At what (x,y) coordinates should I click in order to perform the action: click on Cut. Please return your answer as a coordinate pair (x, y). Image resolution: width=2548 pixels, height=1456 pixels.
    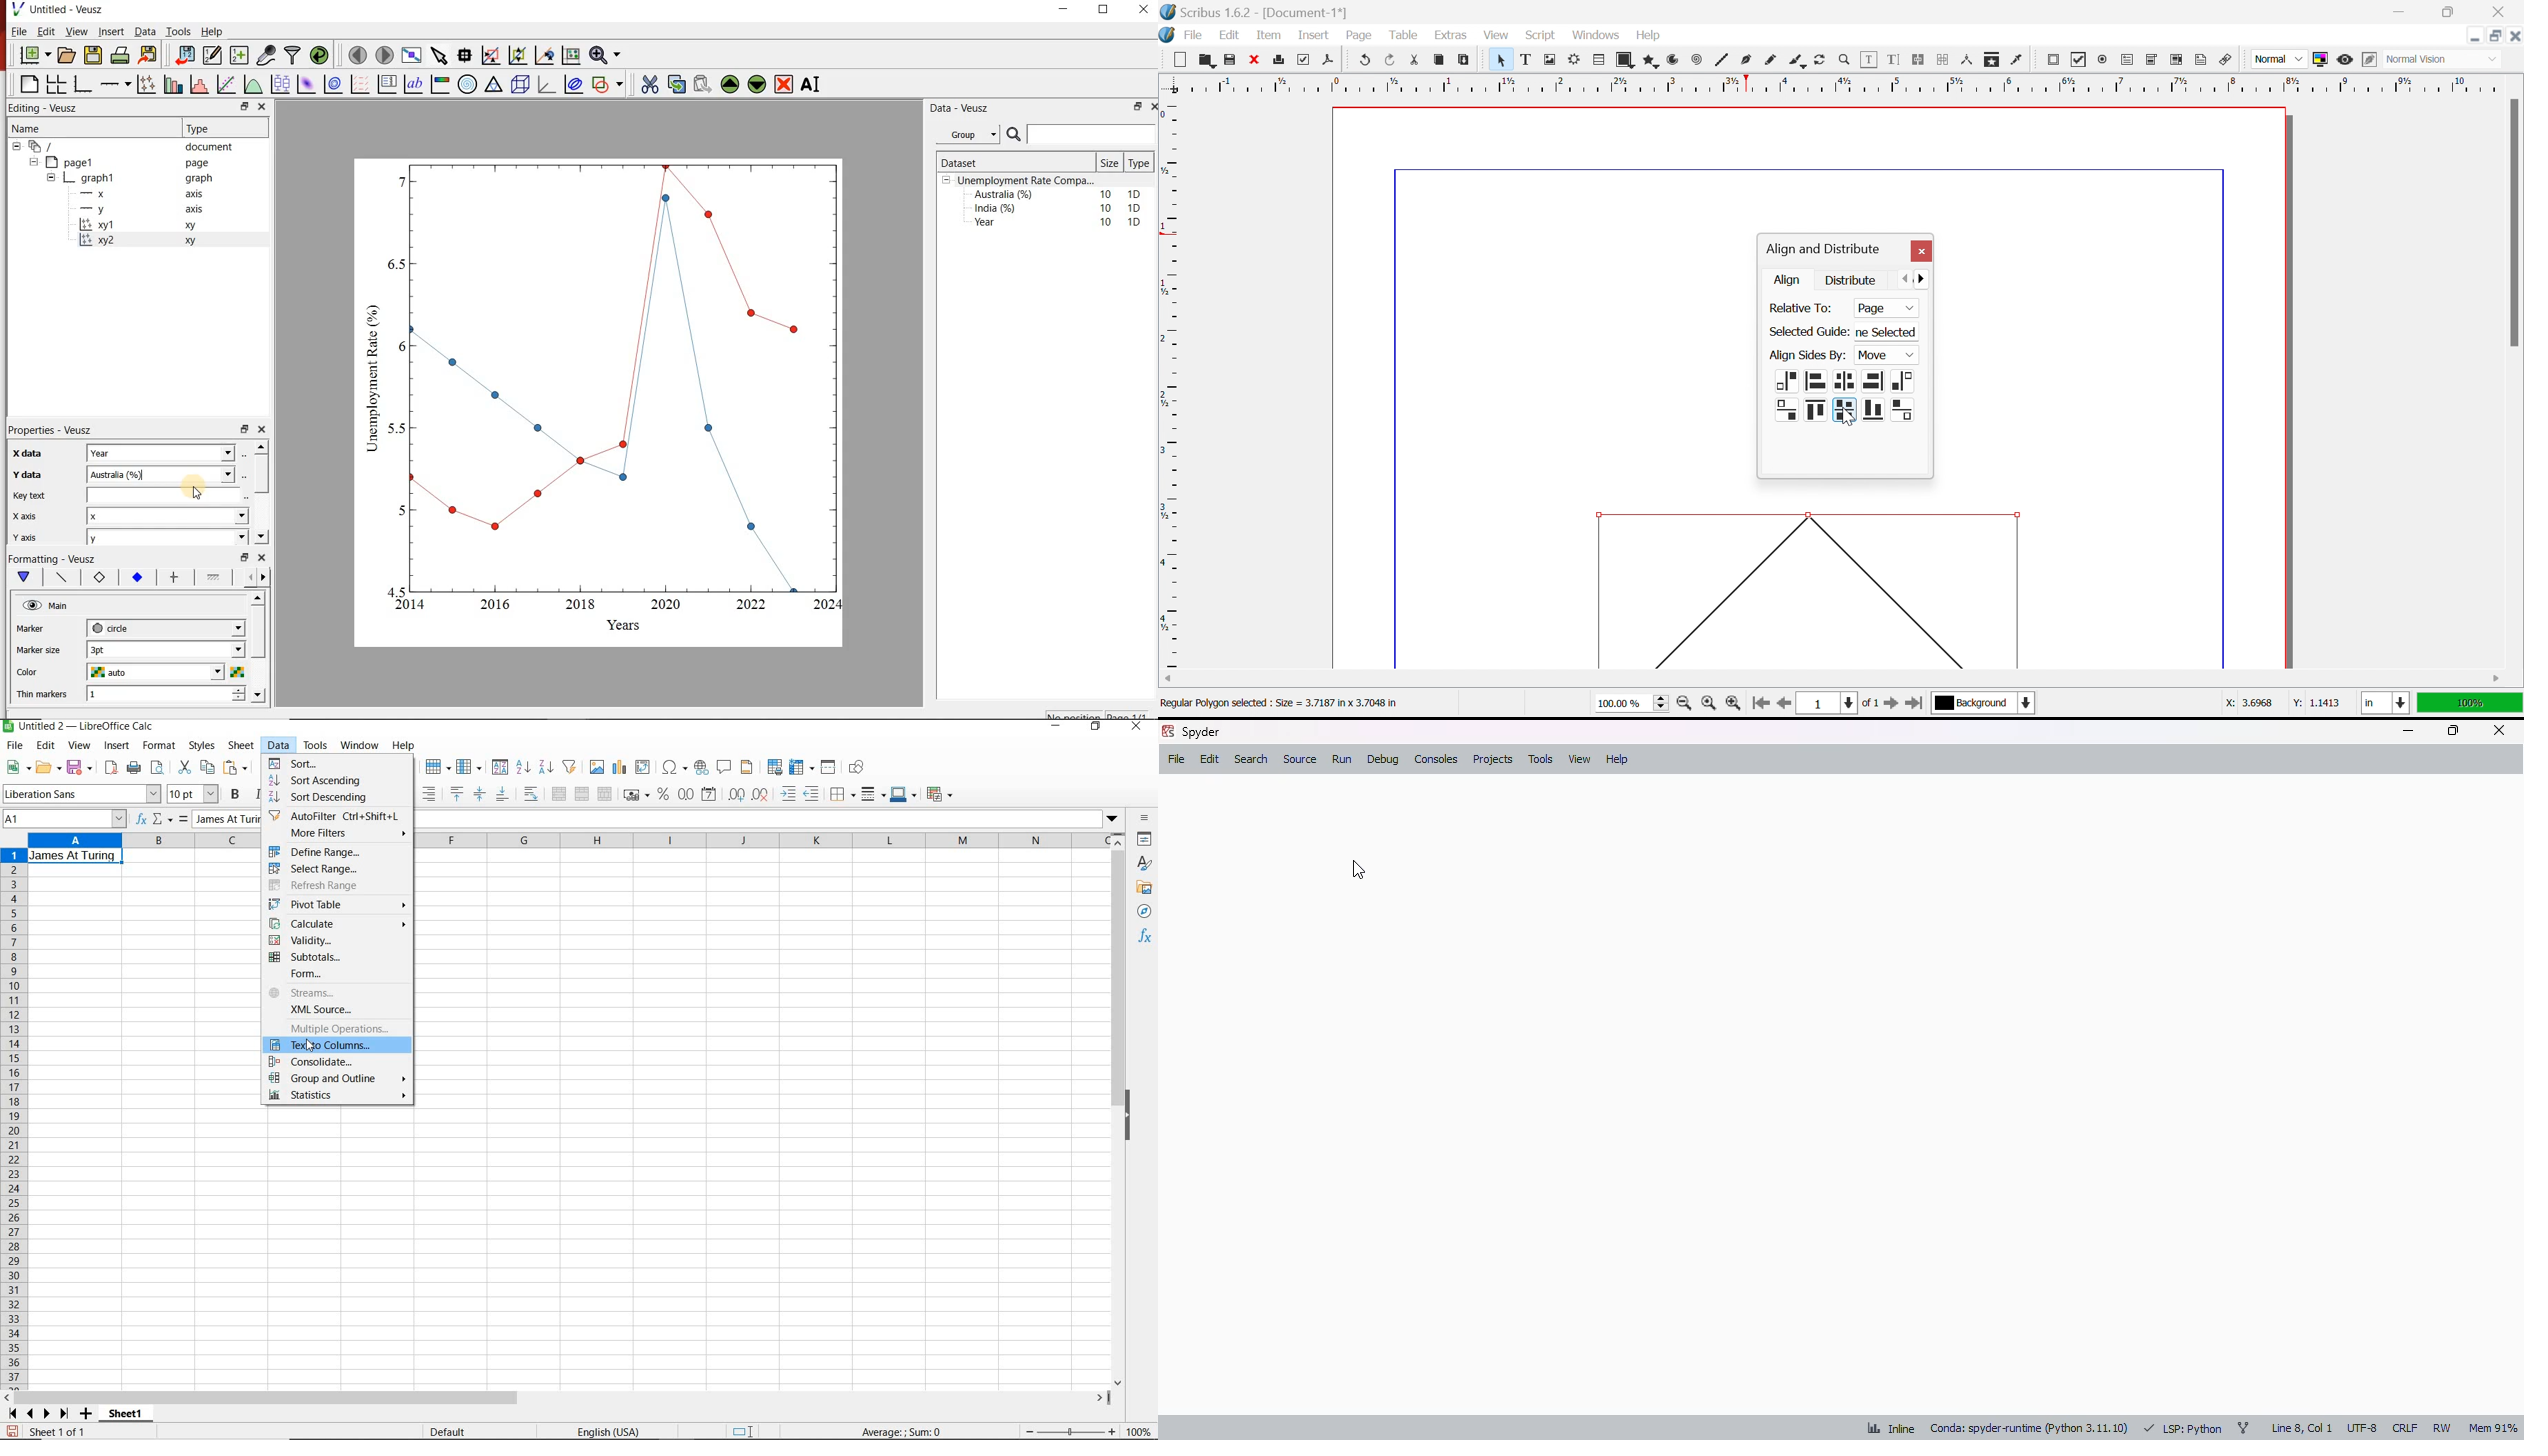
    Looking at the image, I should click on (1418, 62).